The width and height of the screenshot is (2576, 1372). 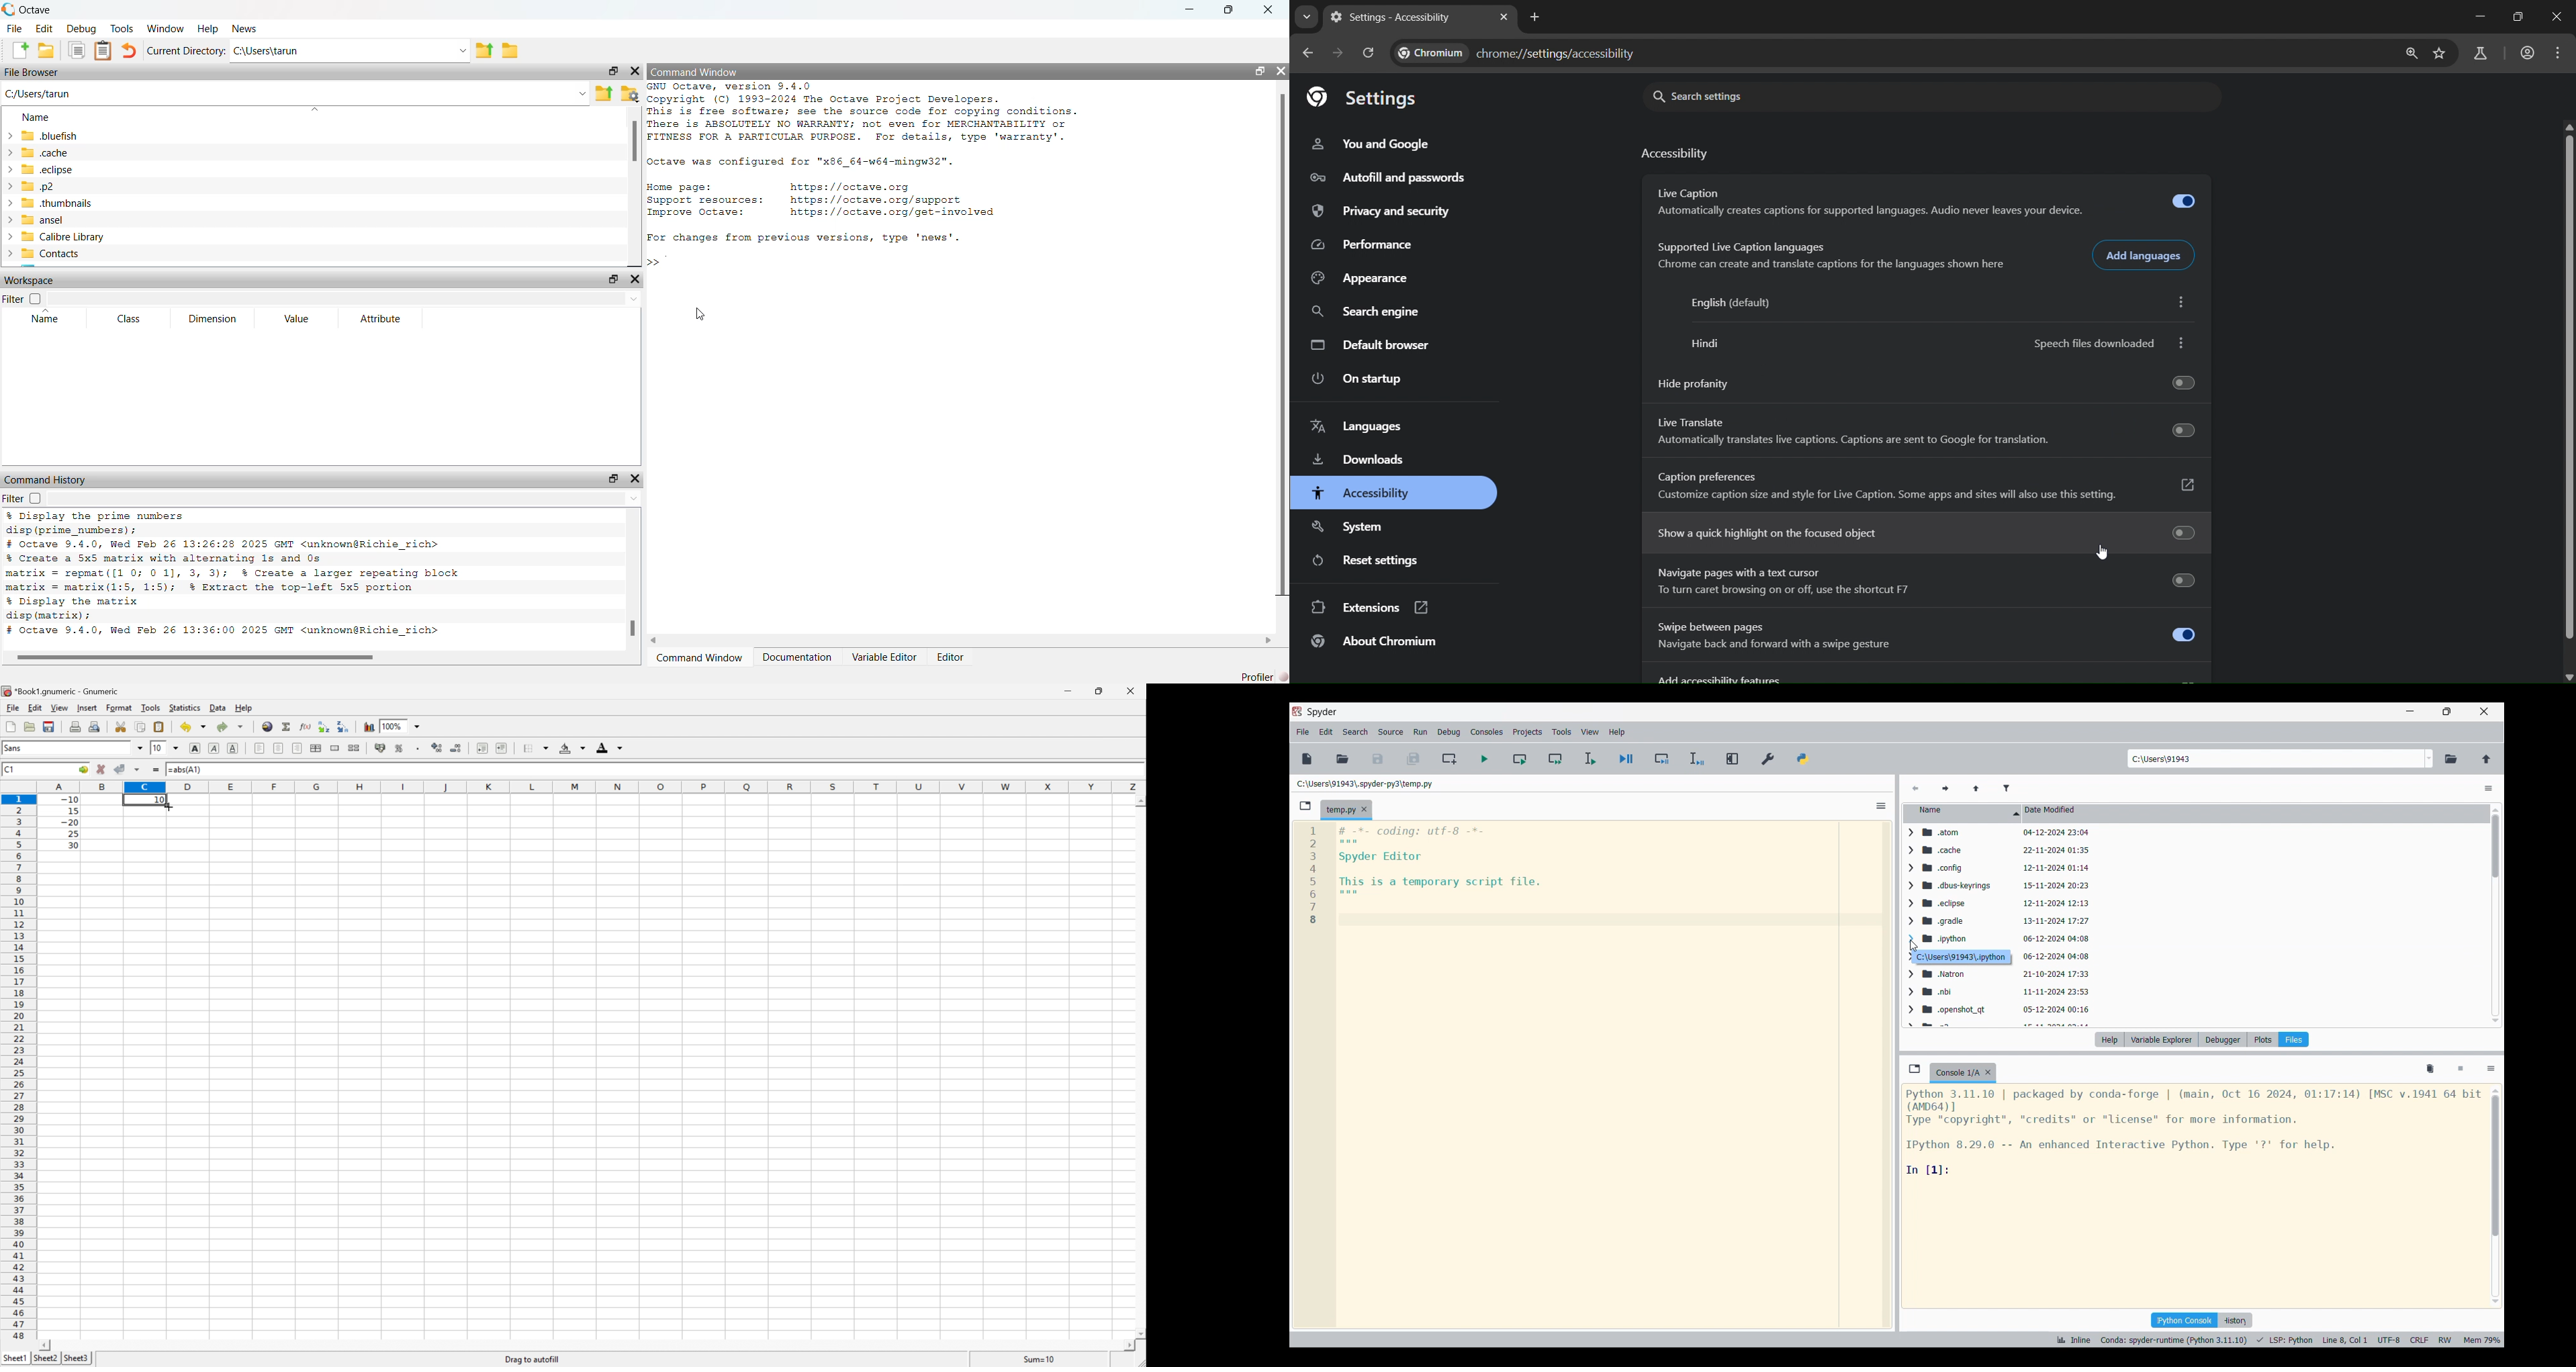 I want to click on Save the current file, so click(x=50, y=726).